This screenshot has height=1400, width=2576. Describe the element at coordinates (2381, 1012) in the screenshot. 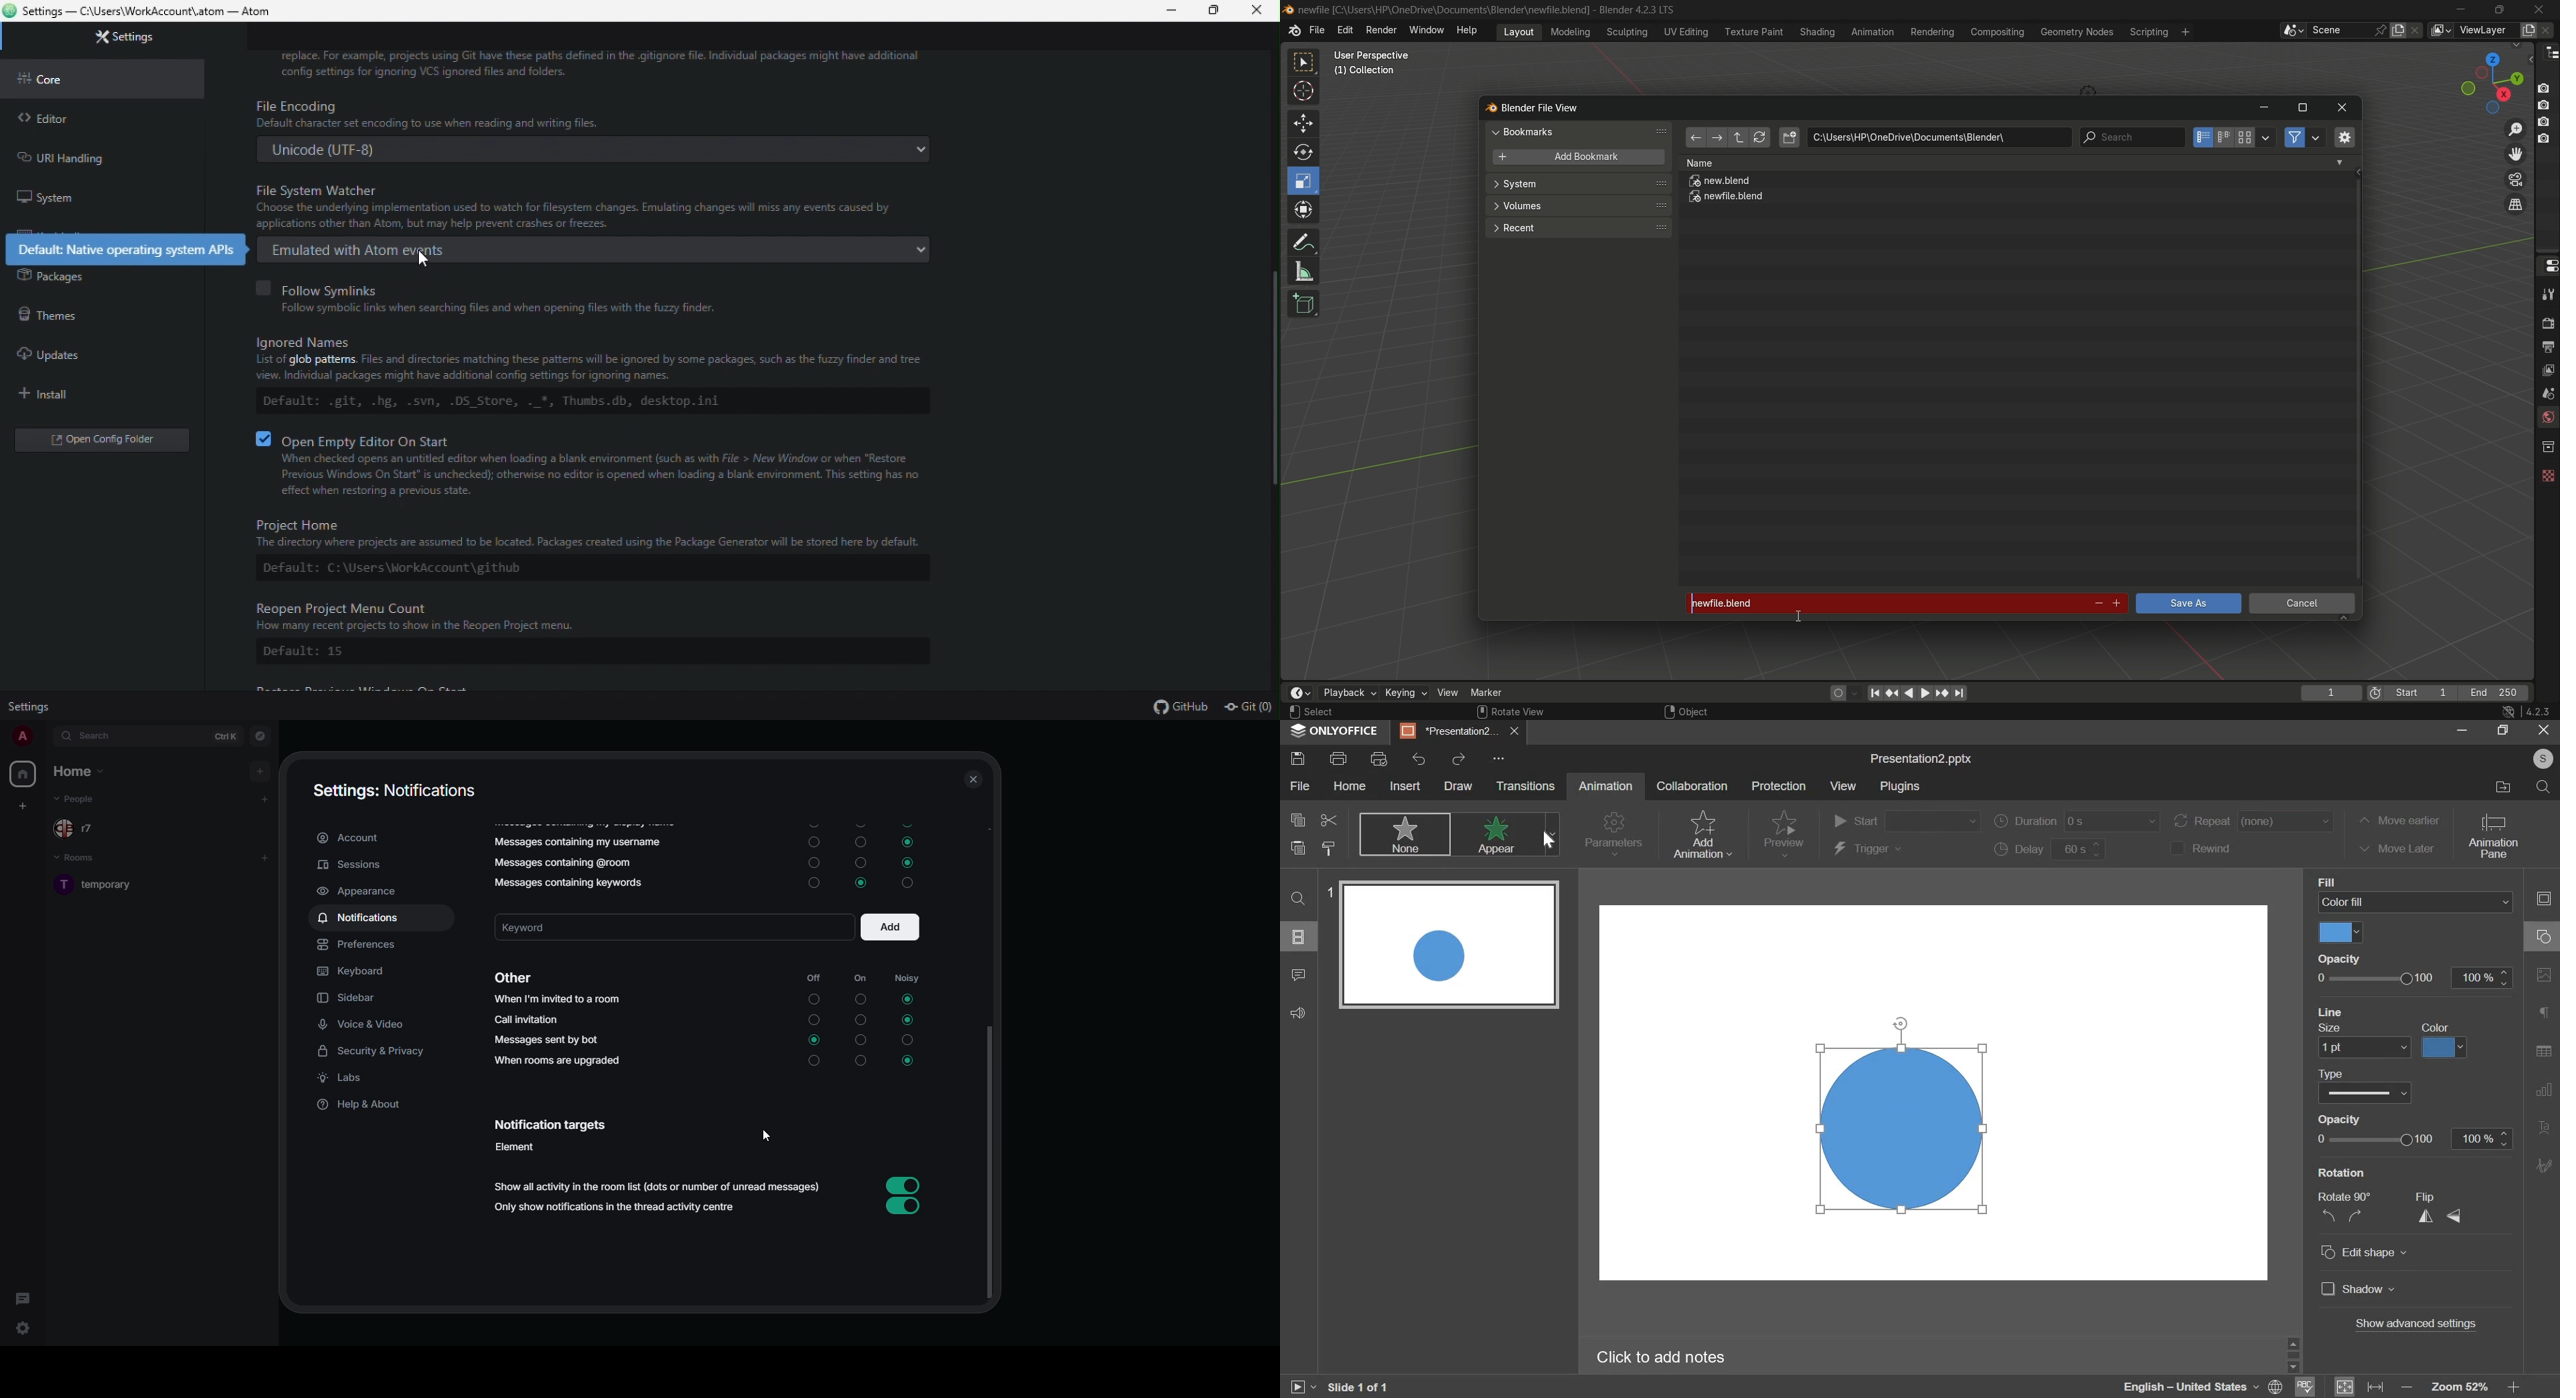

I see `reset background` at that location.